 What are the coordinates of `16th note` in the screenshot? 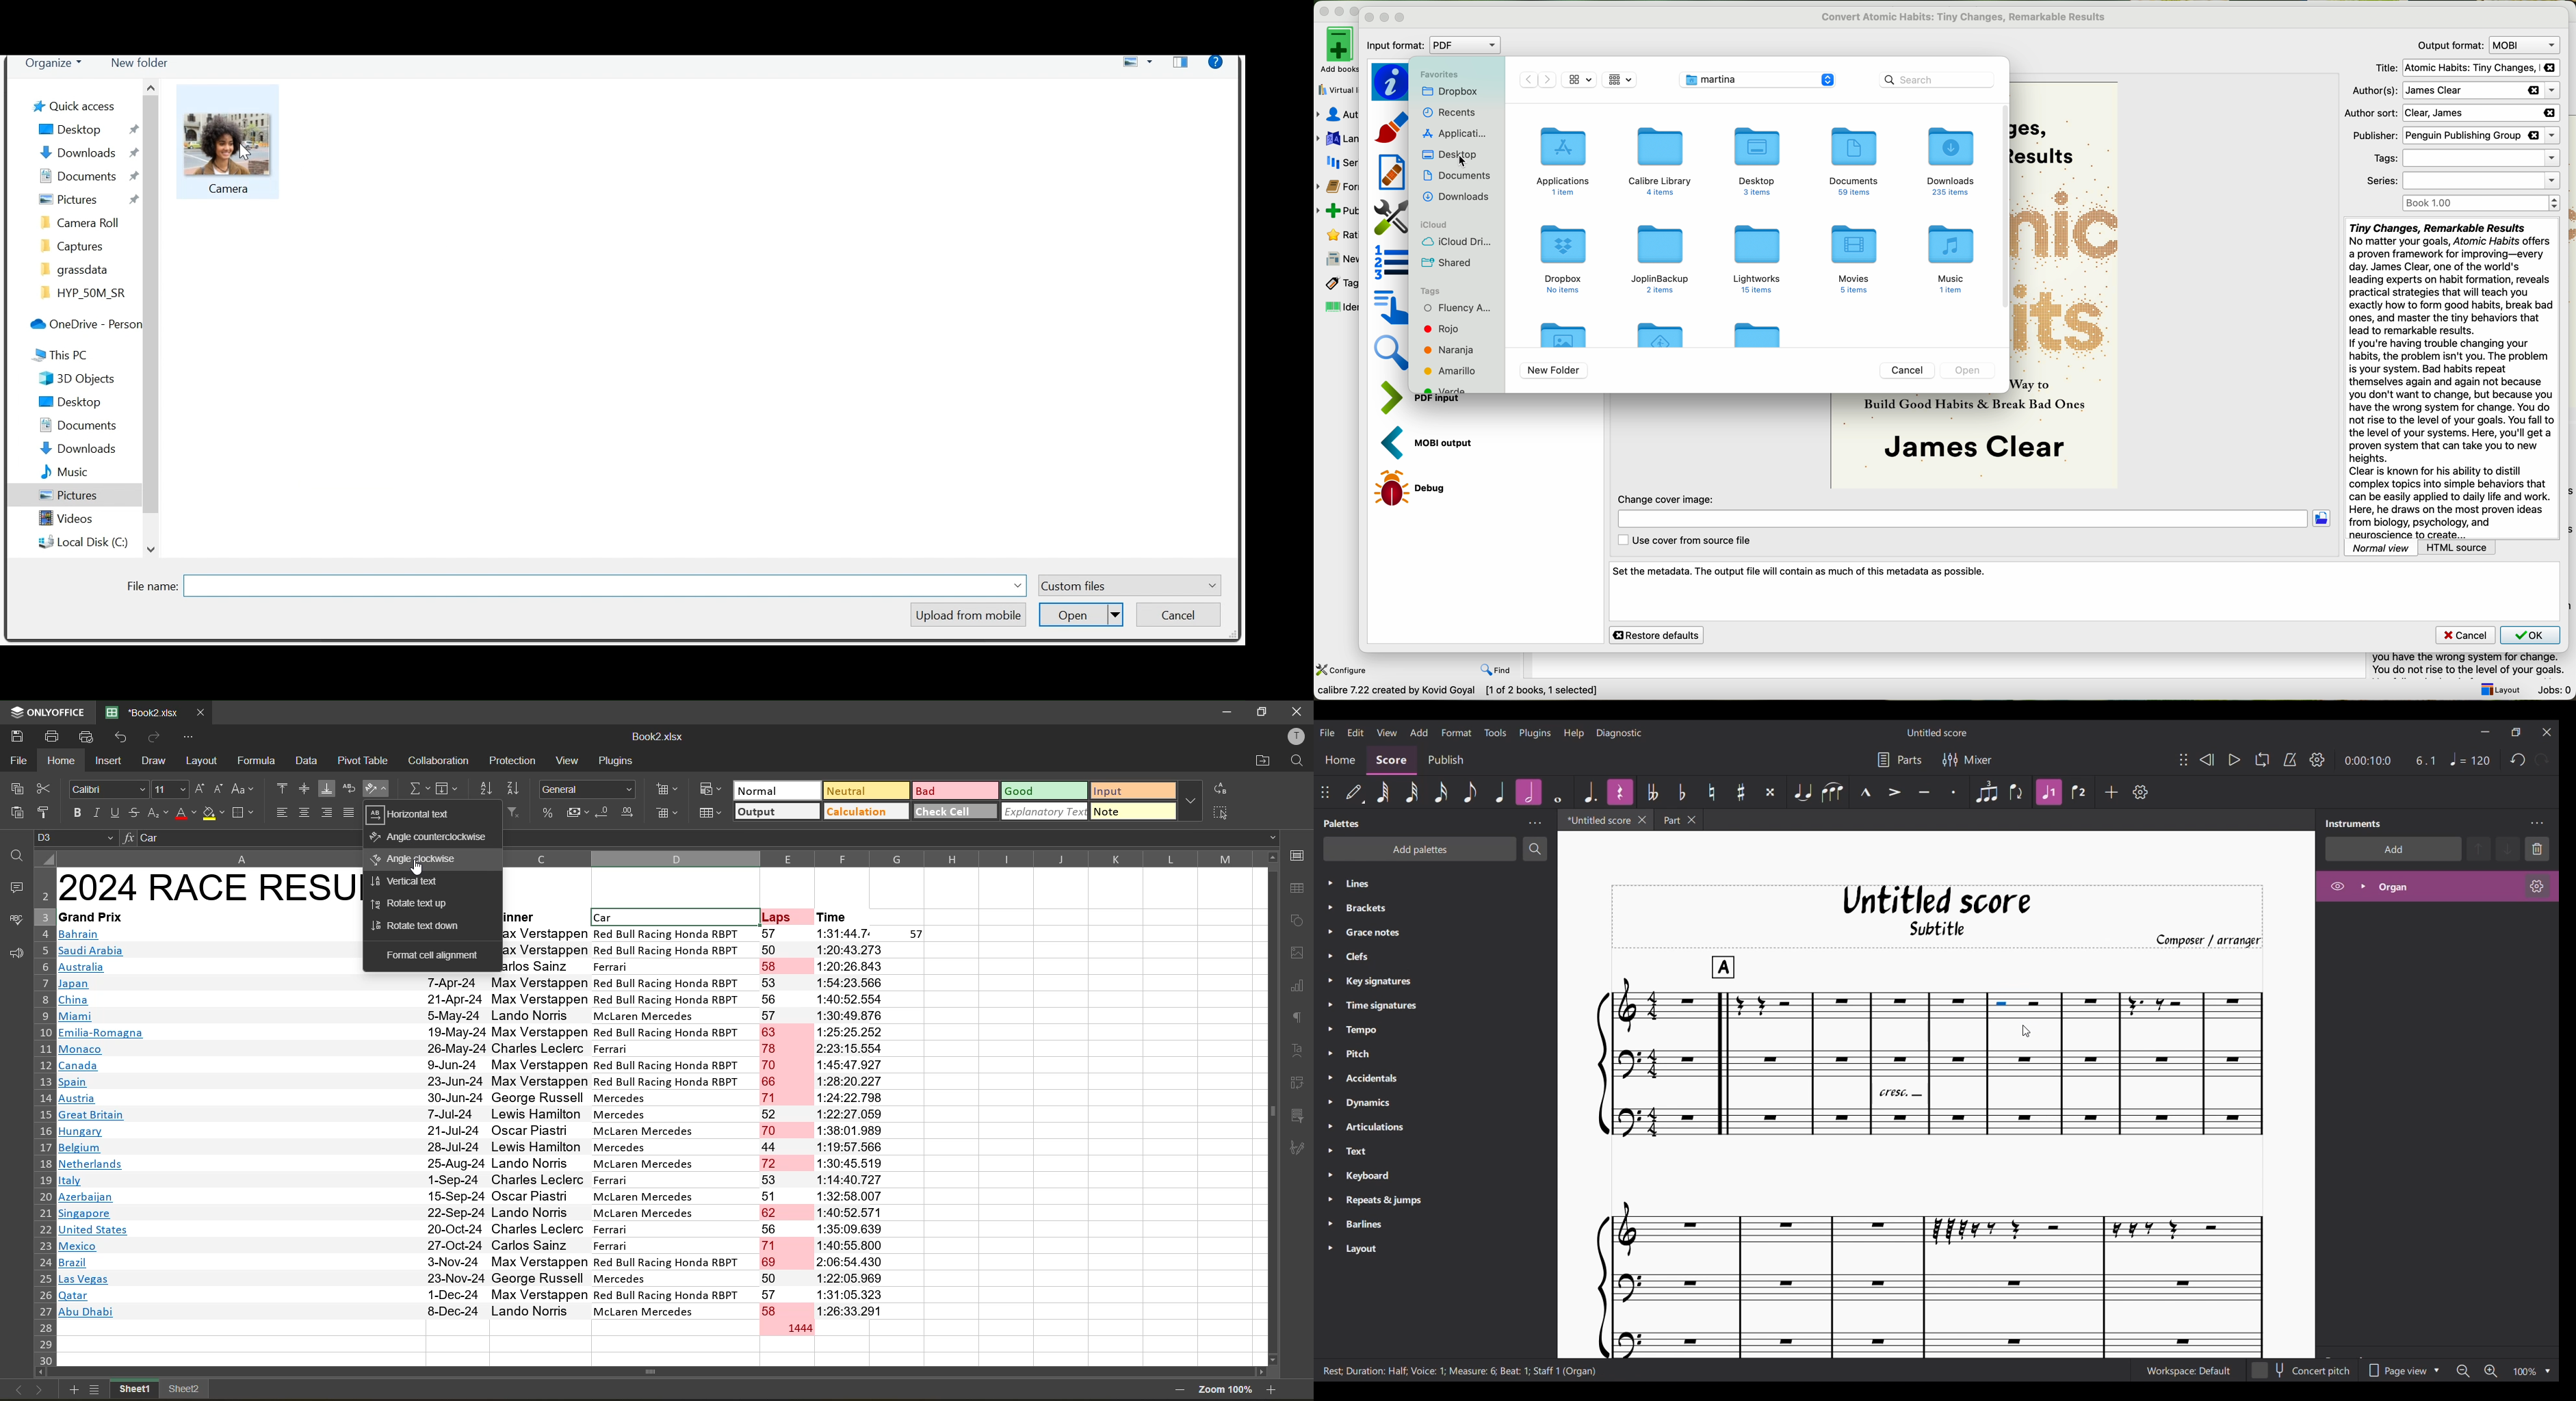 It's located at (1441, 793).